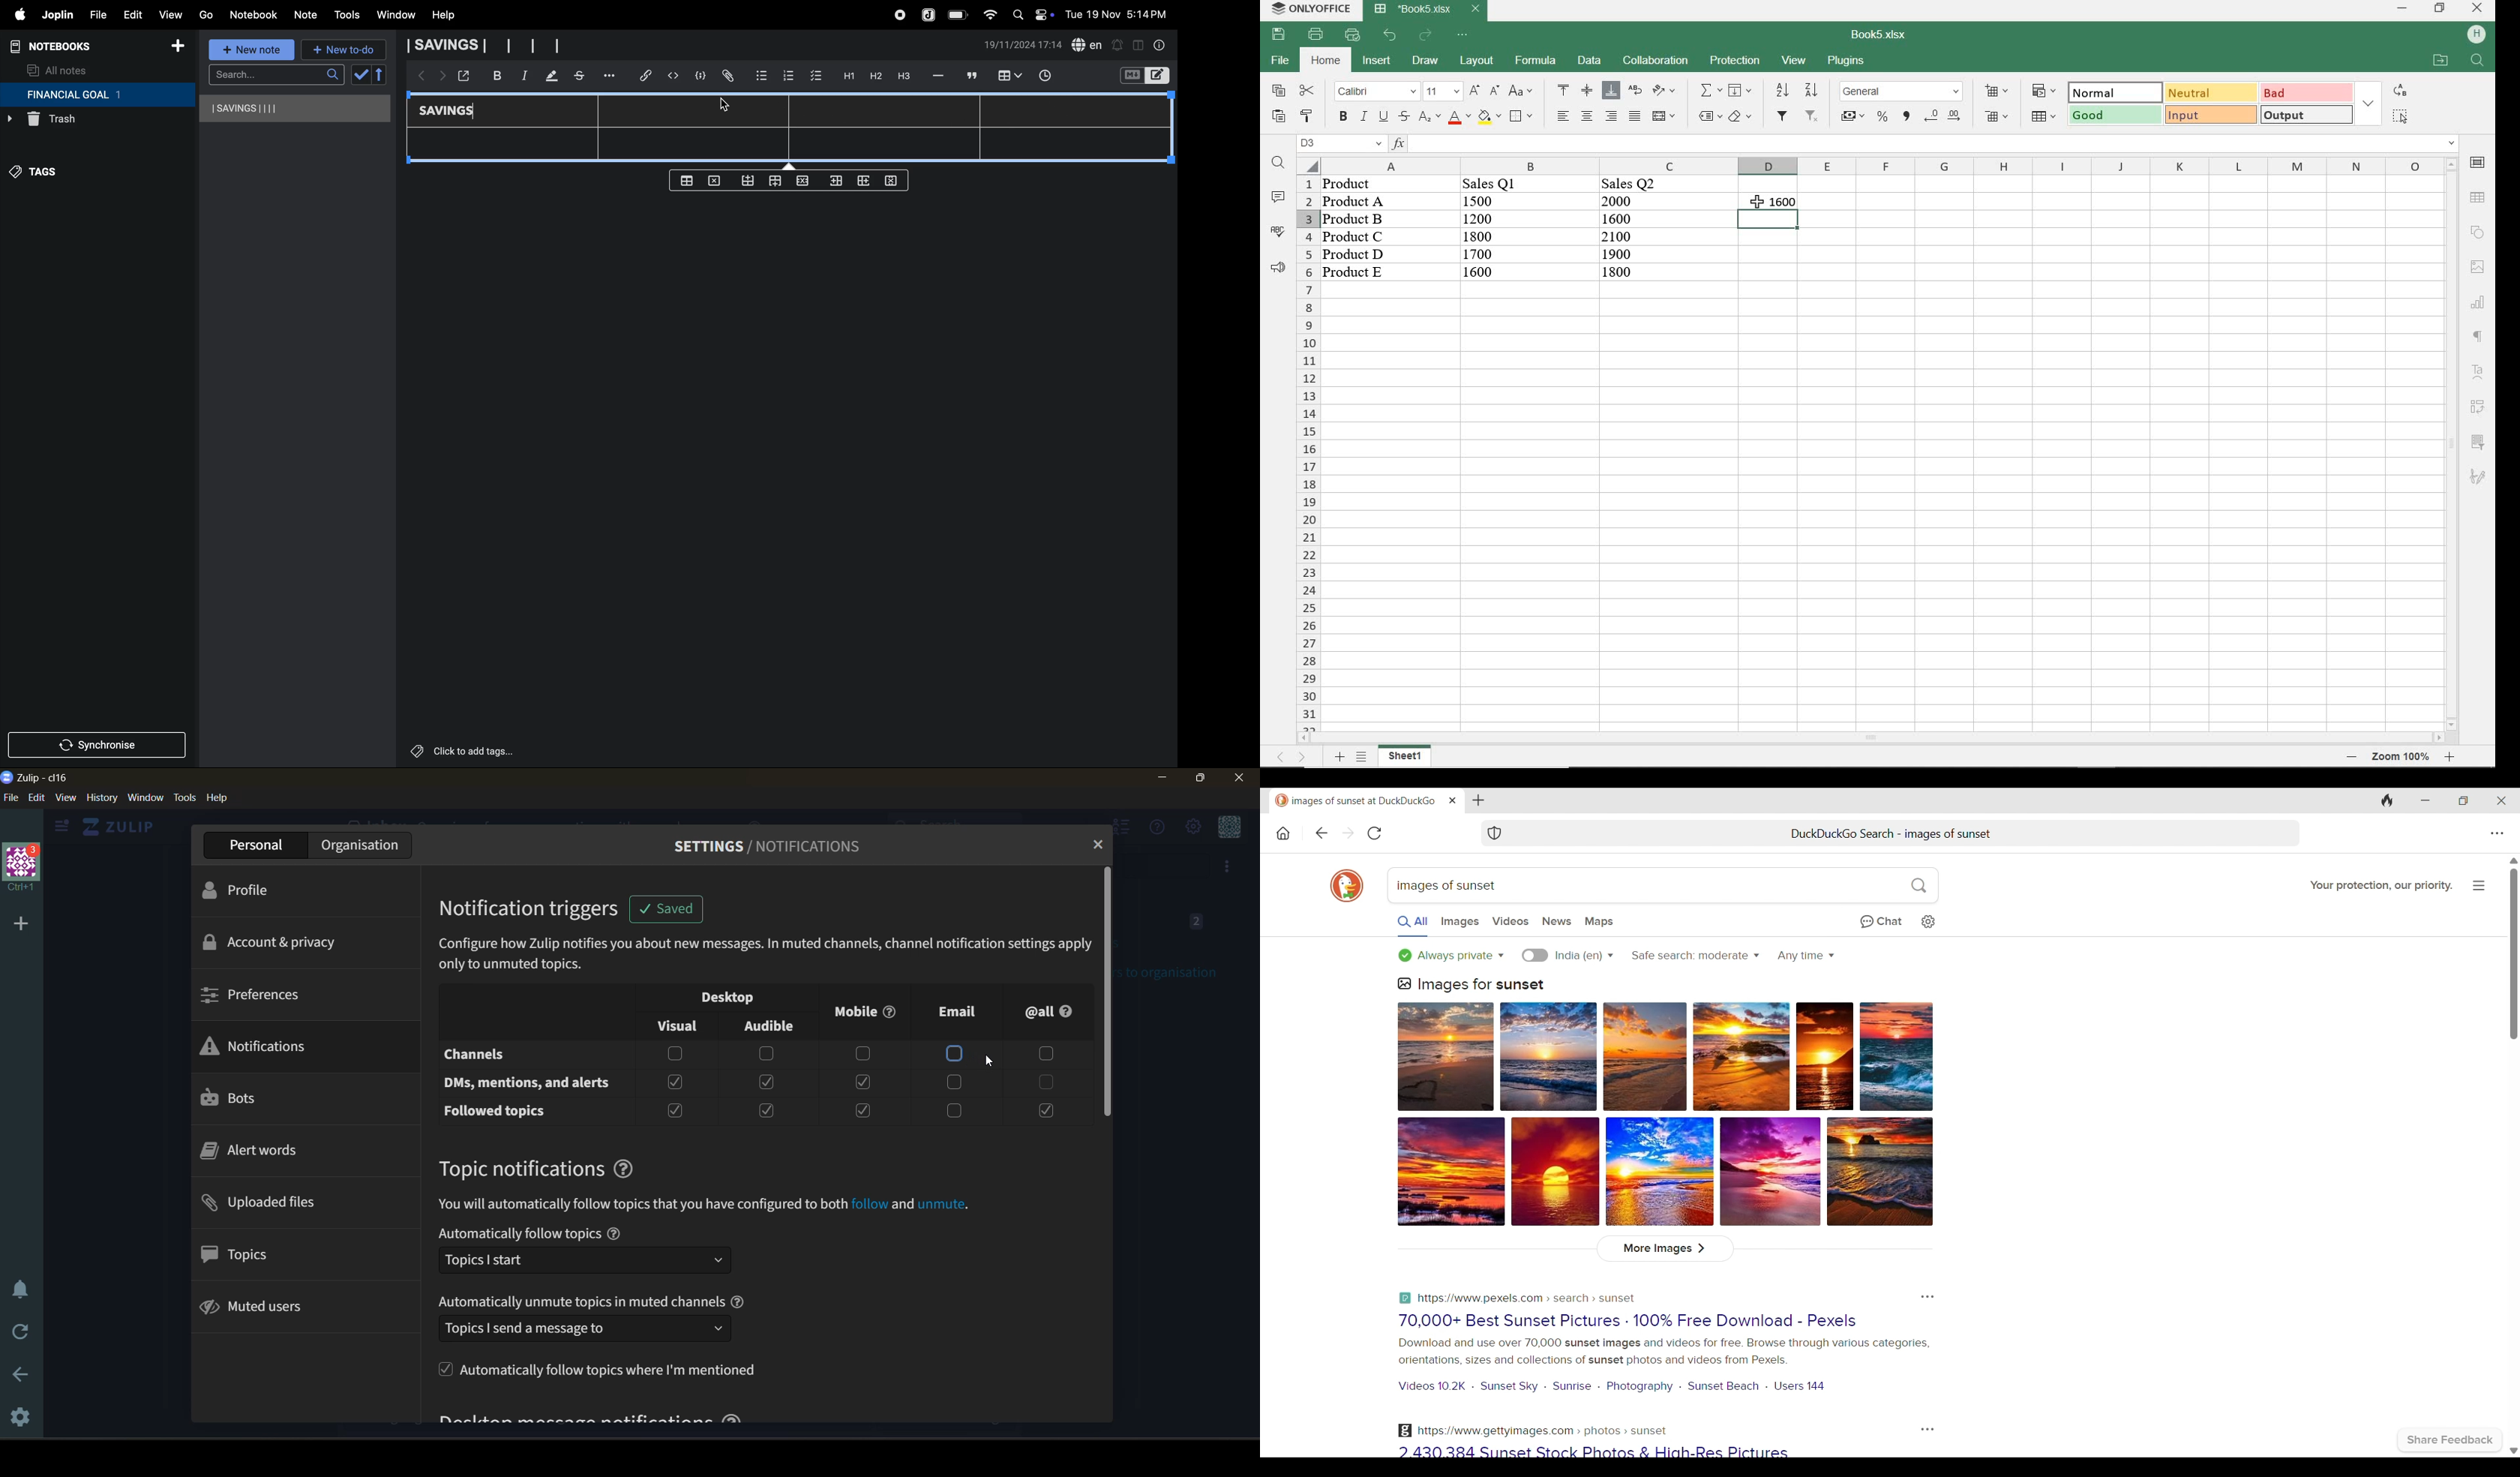 The width and height of the screenshot is (2520, 1484). What do you see at coordinates (1662, 1352) in the screenshot?
I see `Download and use over 70,000 Sunset Images and videos for free browse through various categories orientations size and collections of sunset photos and videos from pexel` at bounding box center [1662, 1352].